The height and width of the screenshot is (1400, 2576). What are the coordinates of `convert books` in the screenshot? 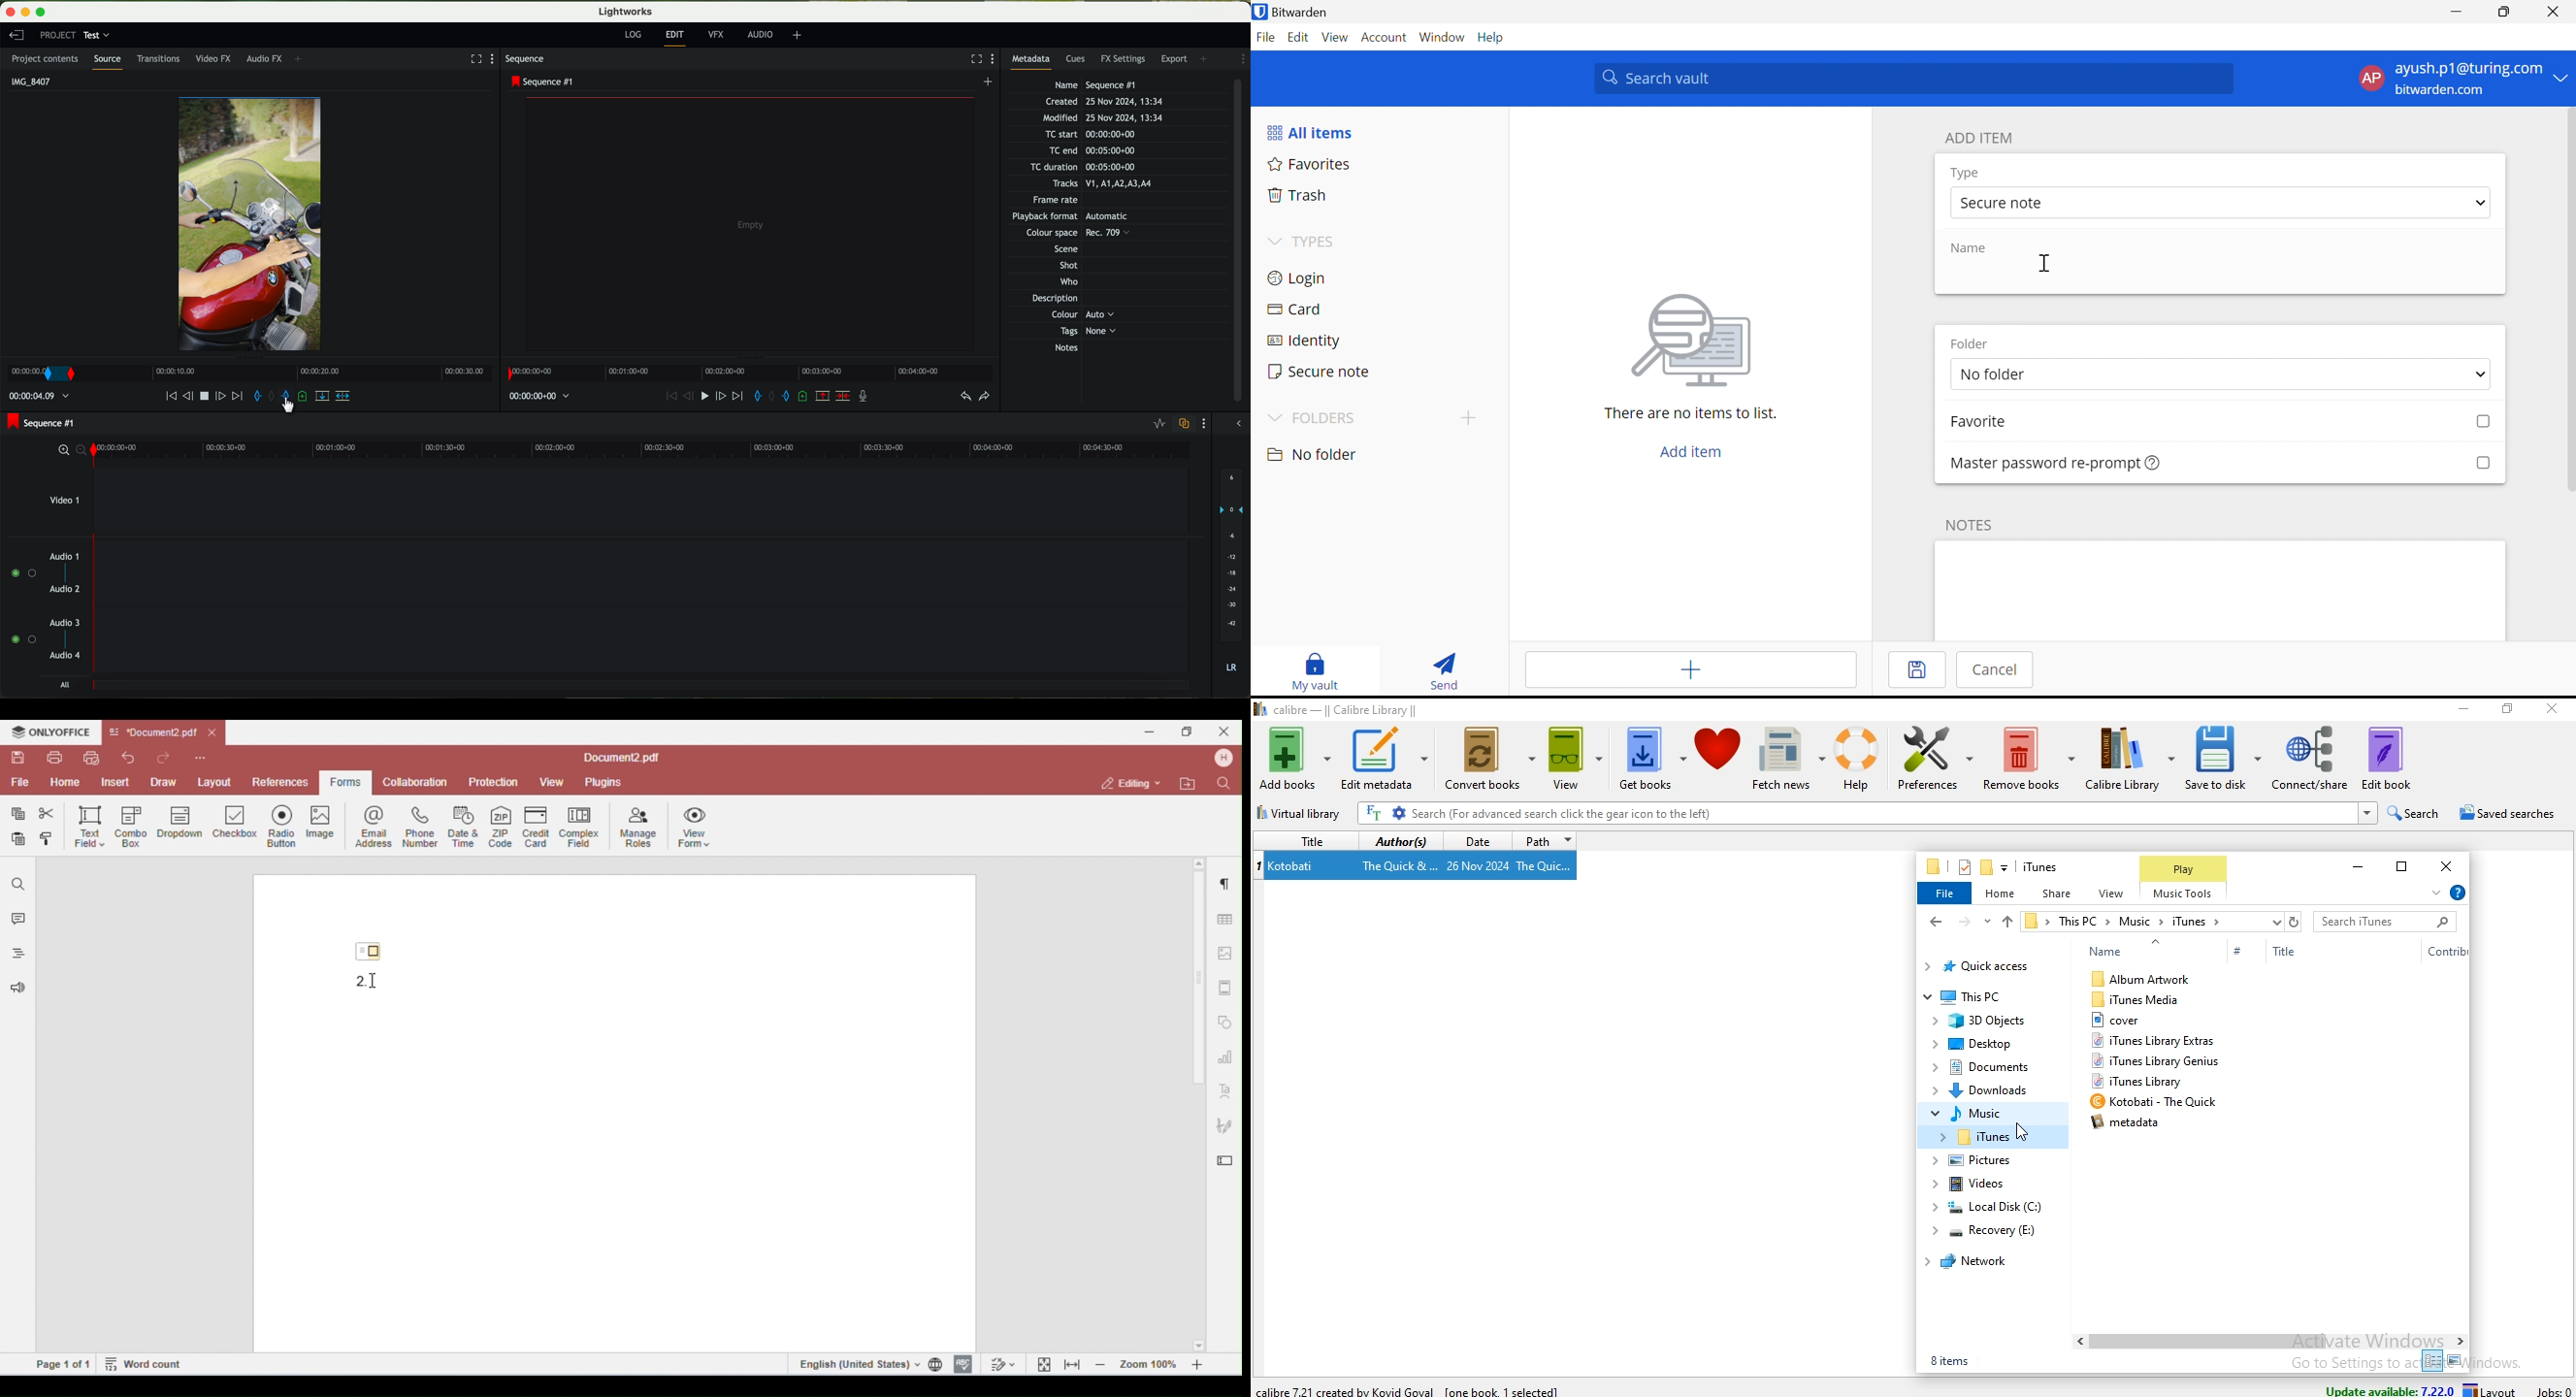 It's located at (1488, 762).